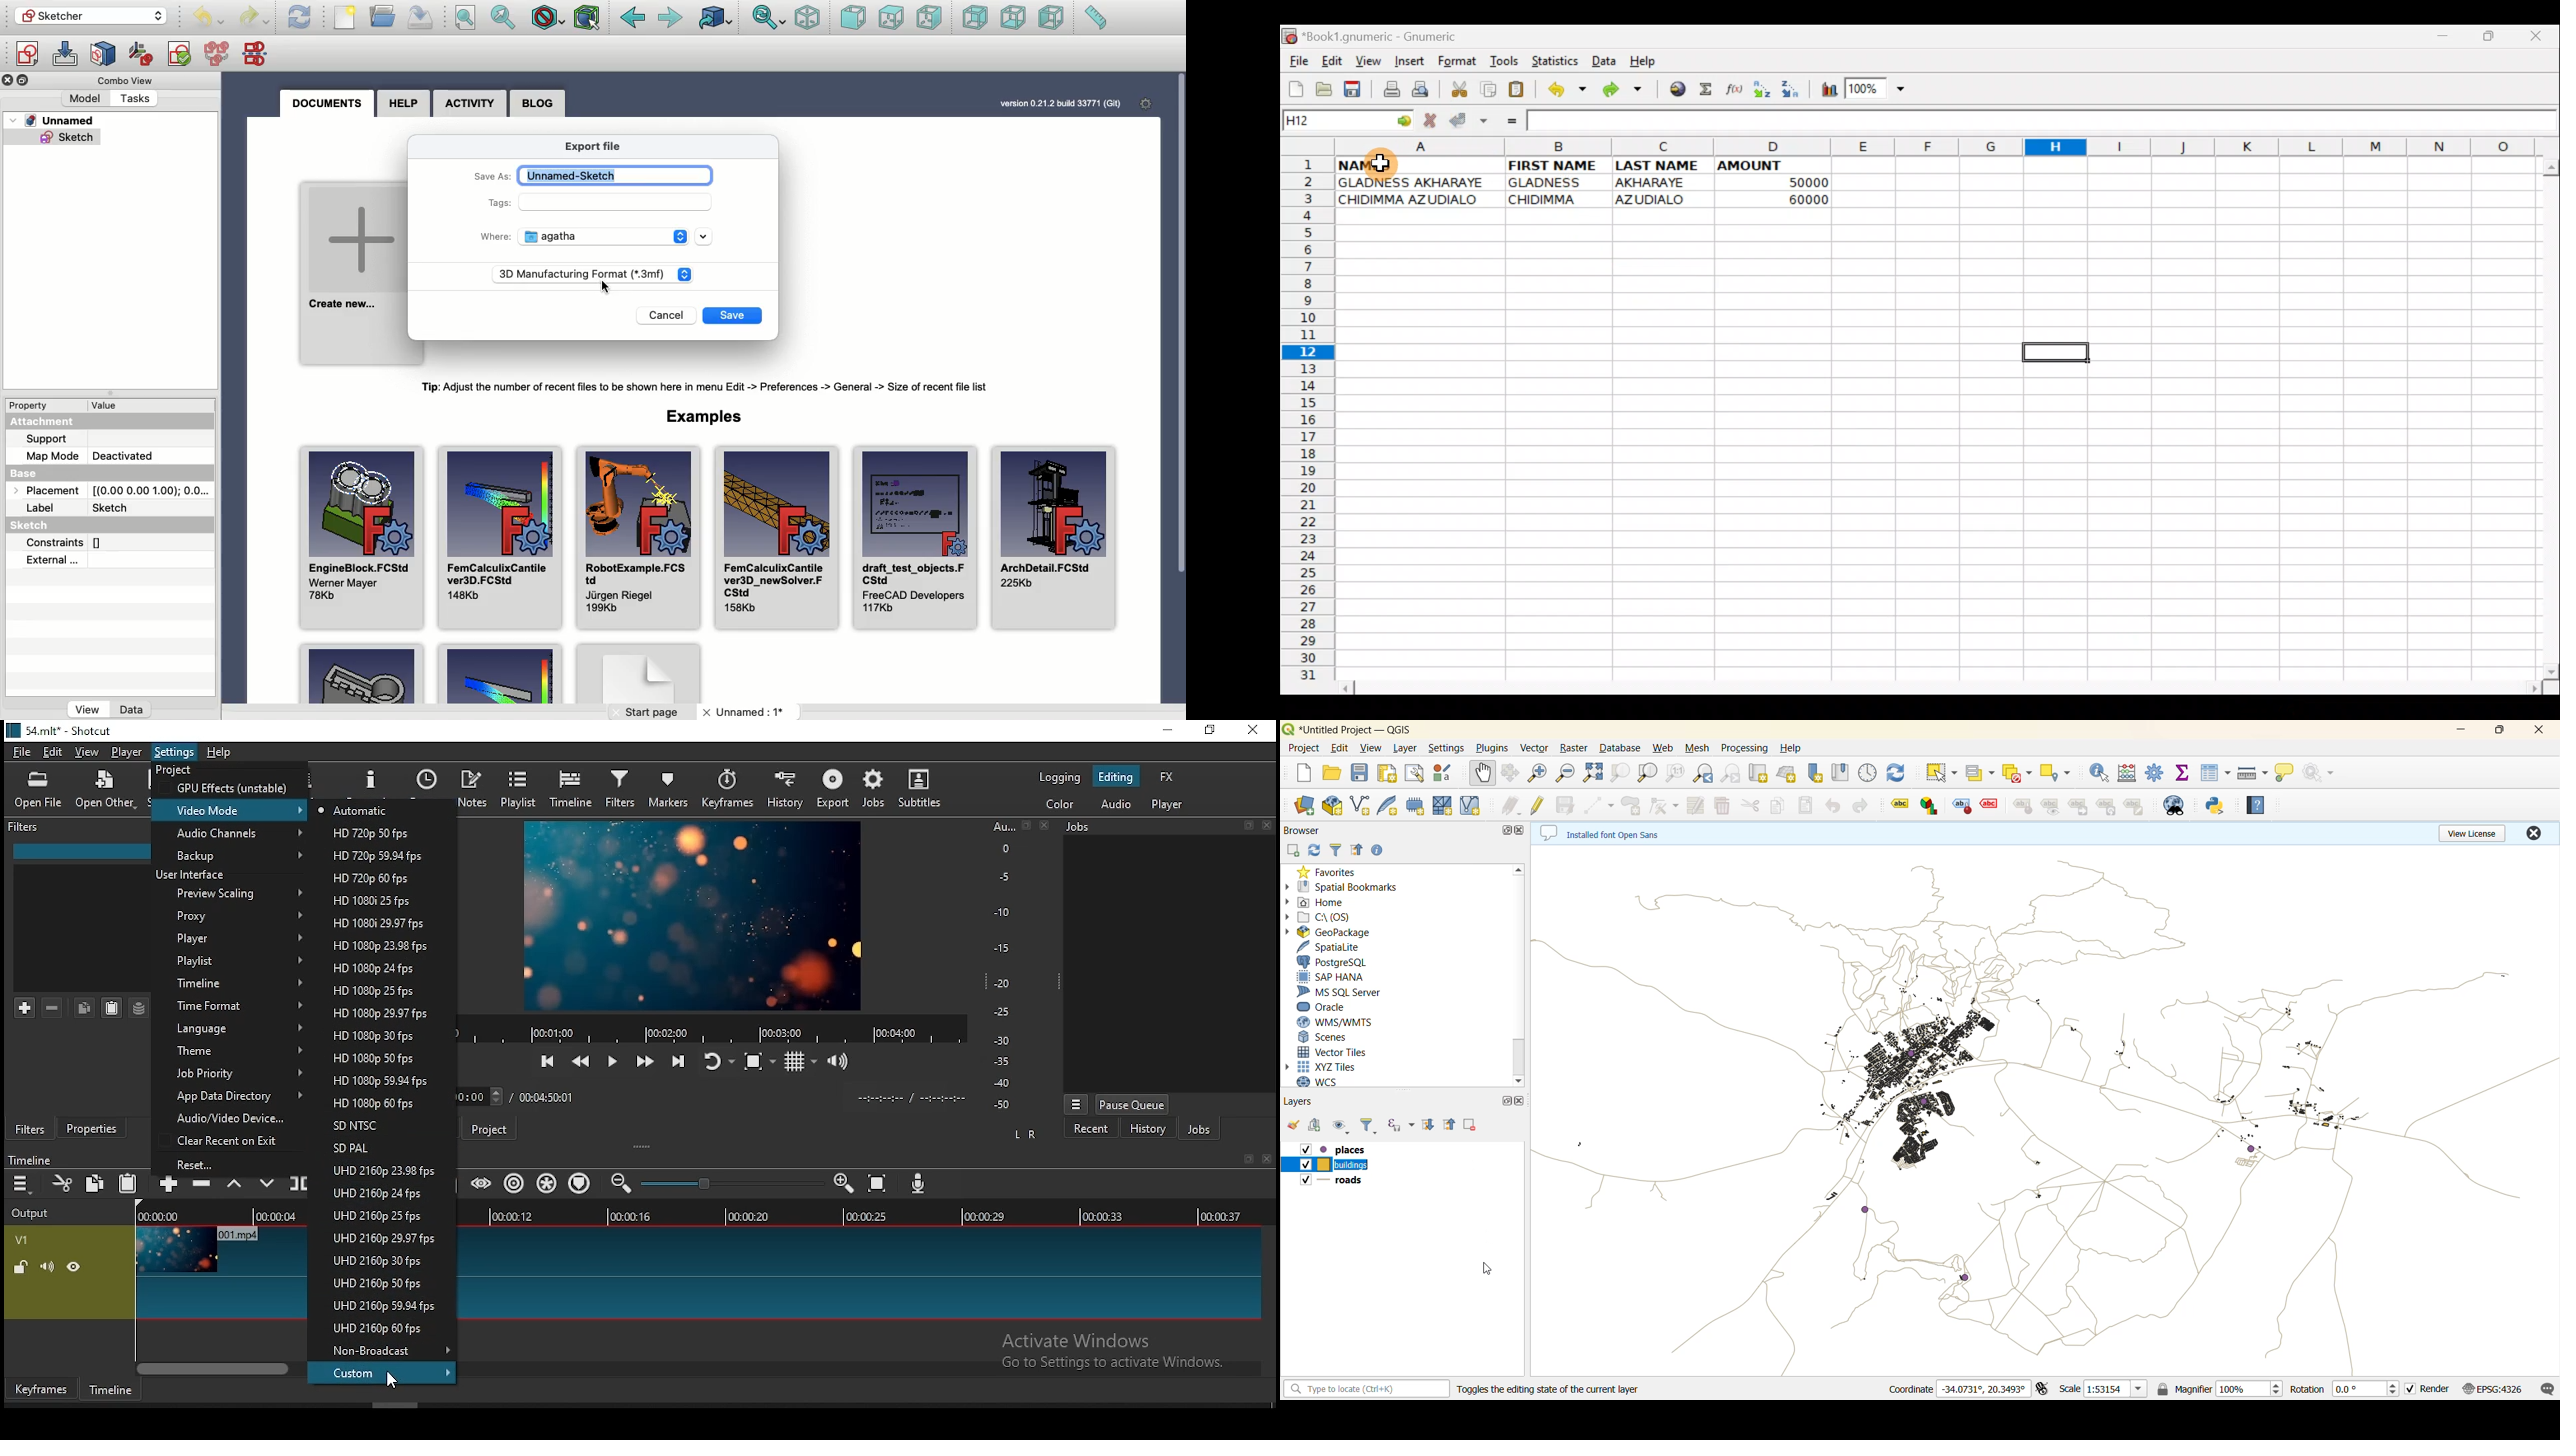 The image size is (2576, 1456). Describe the element at coordinates (29, 1160) in the screenshot. I see `timeline` at that location.